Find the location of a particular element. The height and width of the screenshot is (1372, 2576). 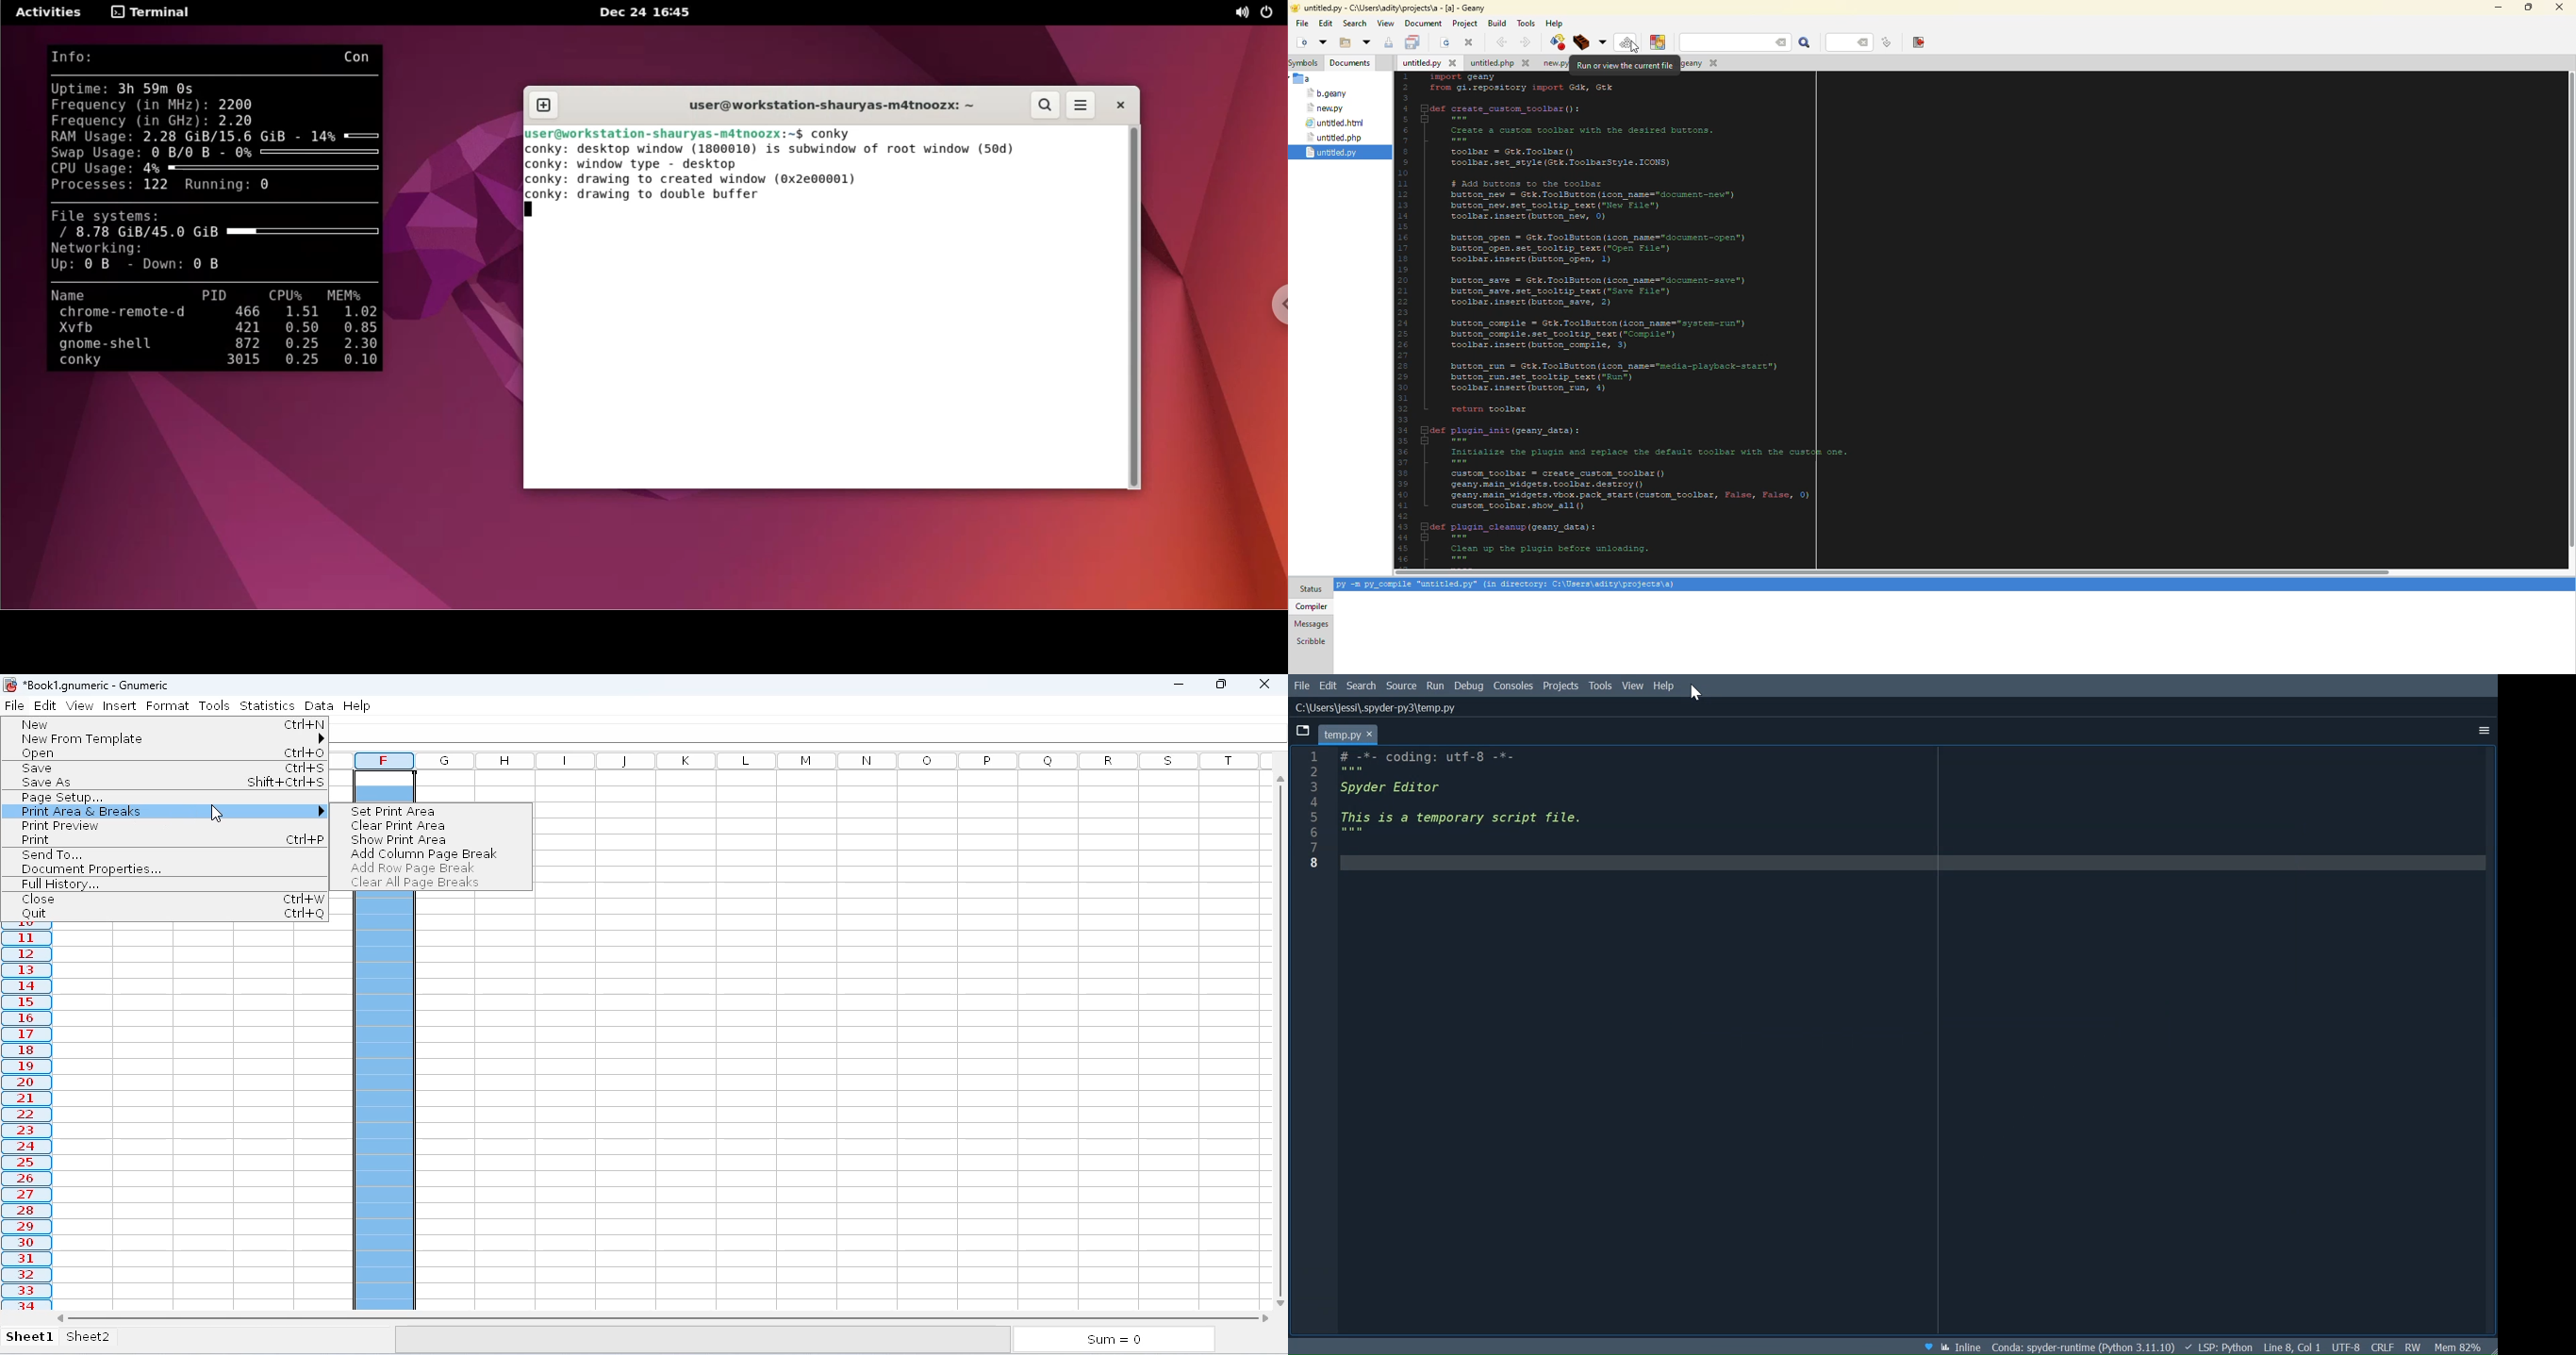

View is located at coordinates (1633, 686).